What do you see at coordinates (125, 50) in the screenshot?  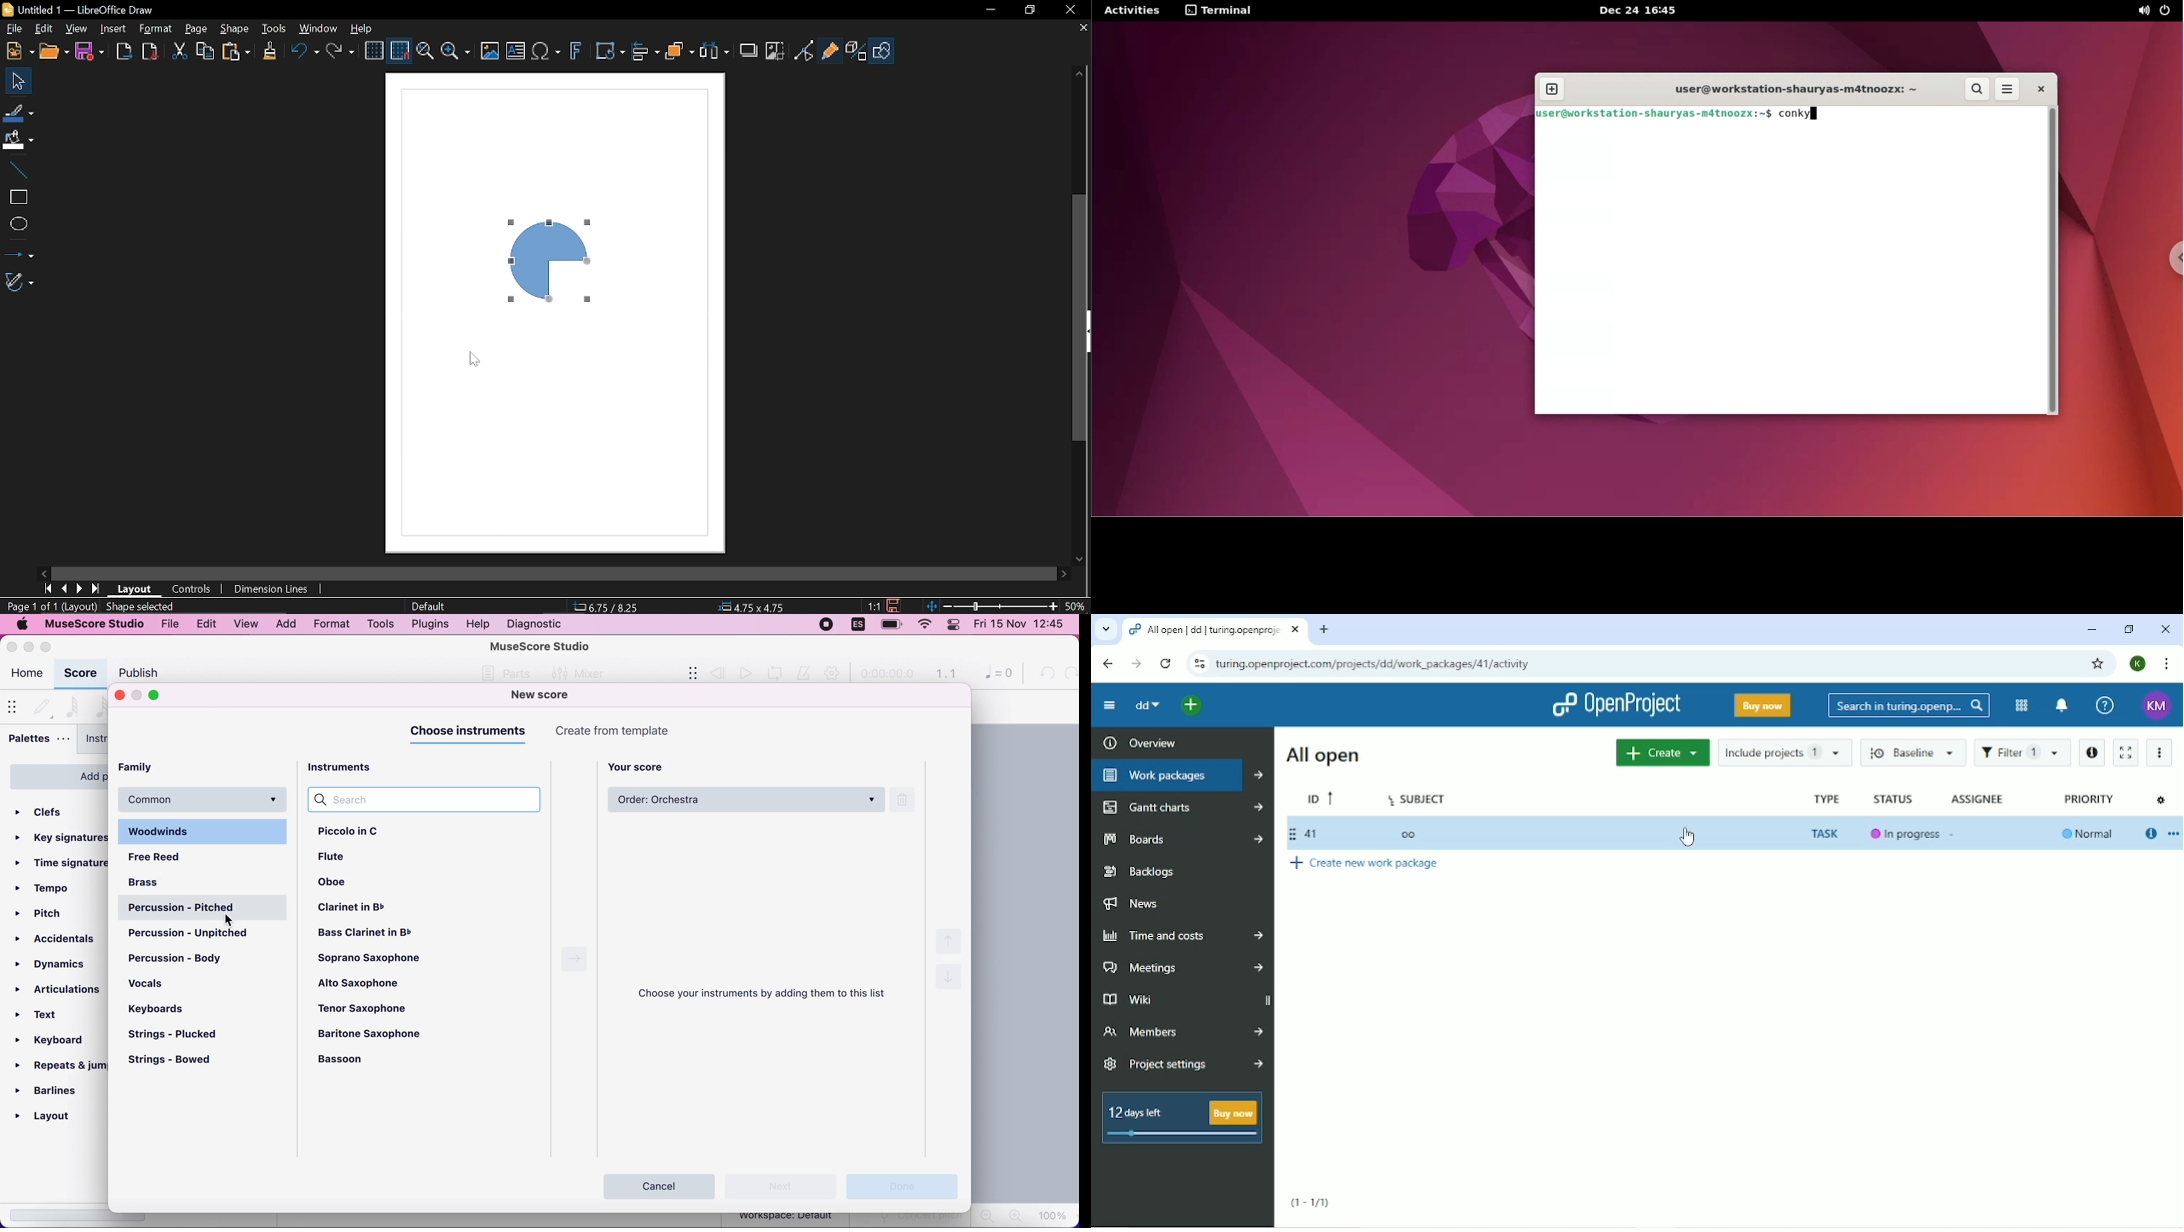 I see `Export` at bounding box center [125, 50].